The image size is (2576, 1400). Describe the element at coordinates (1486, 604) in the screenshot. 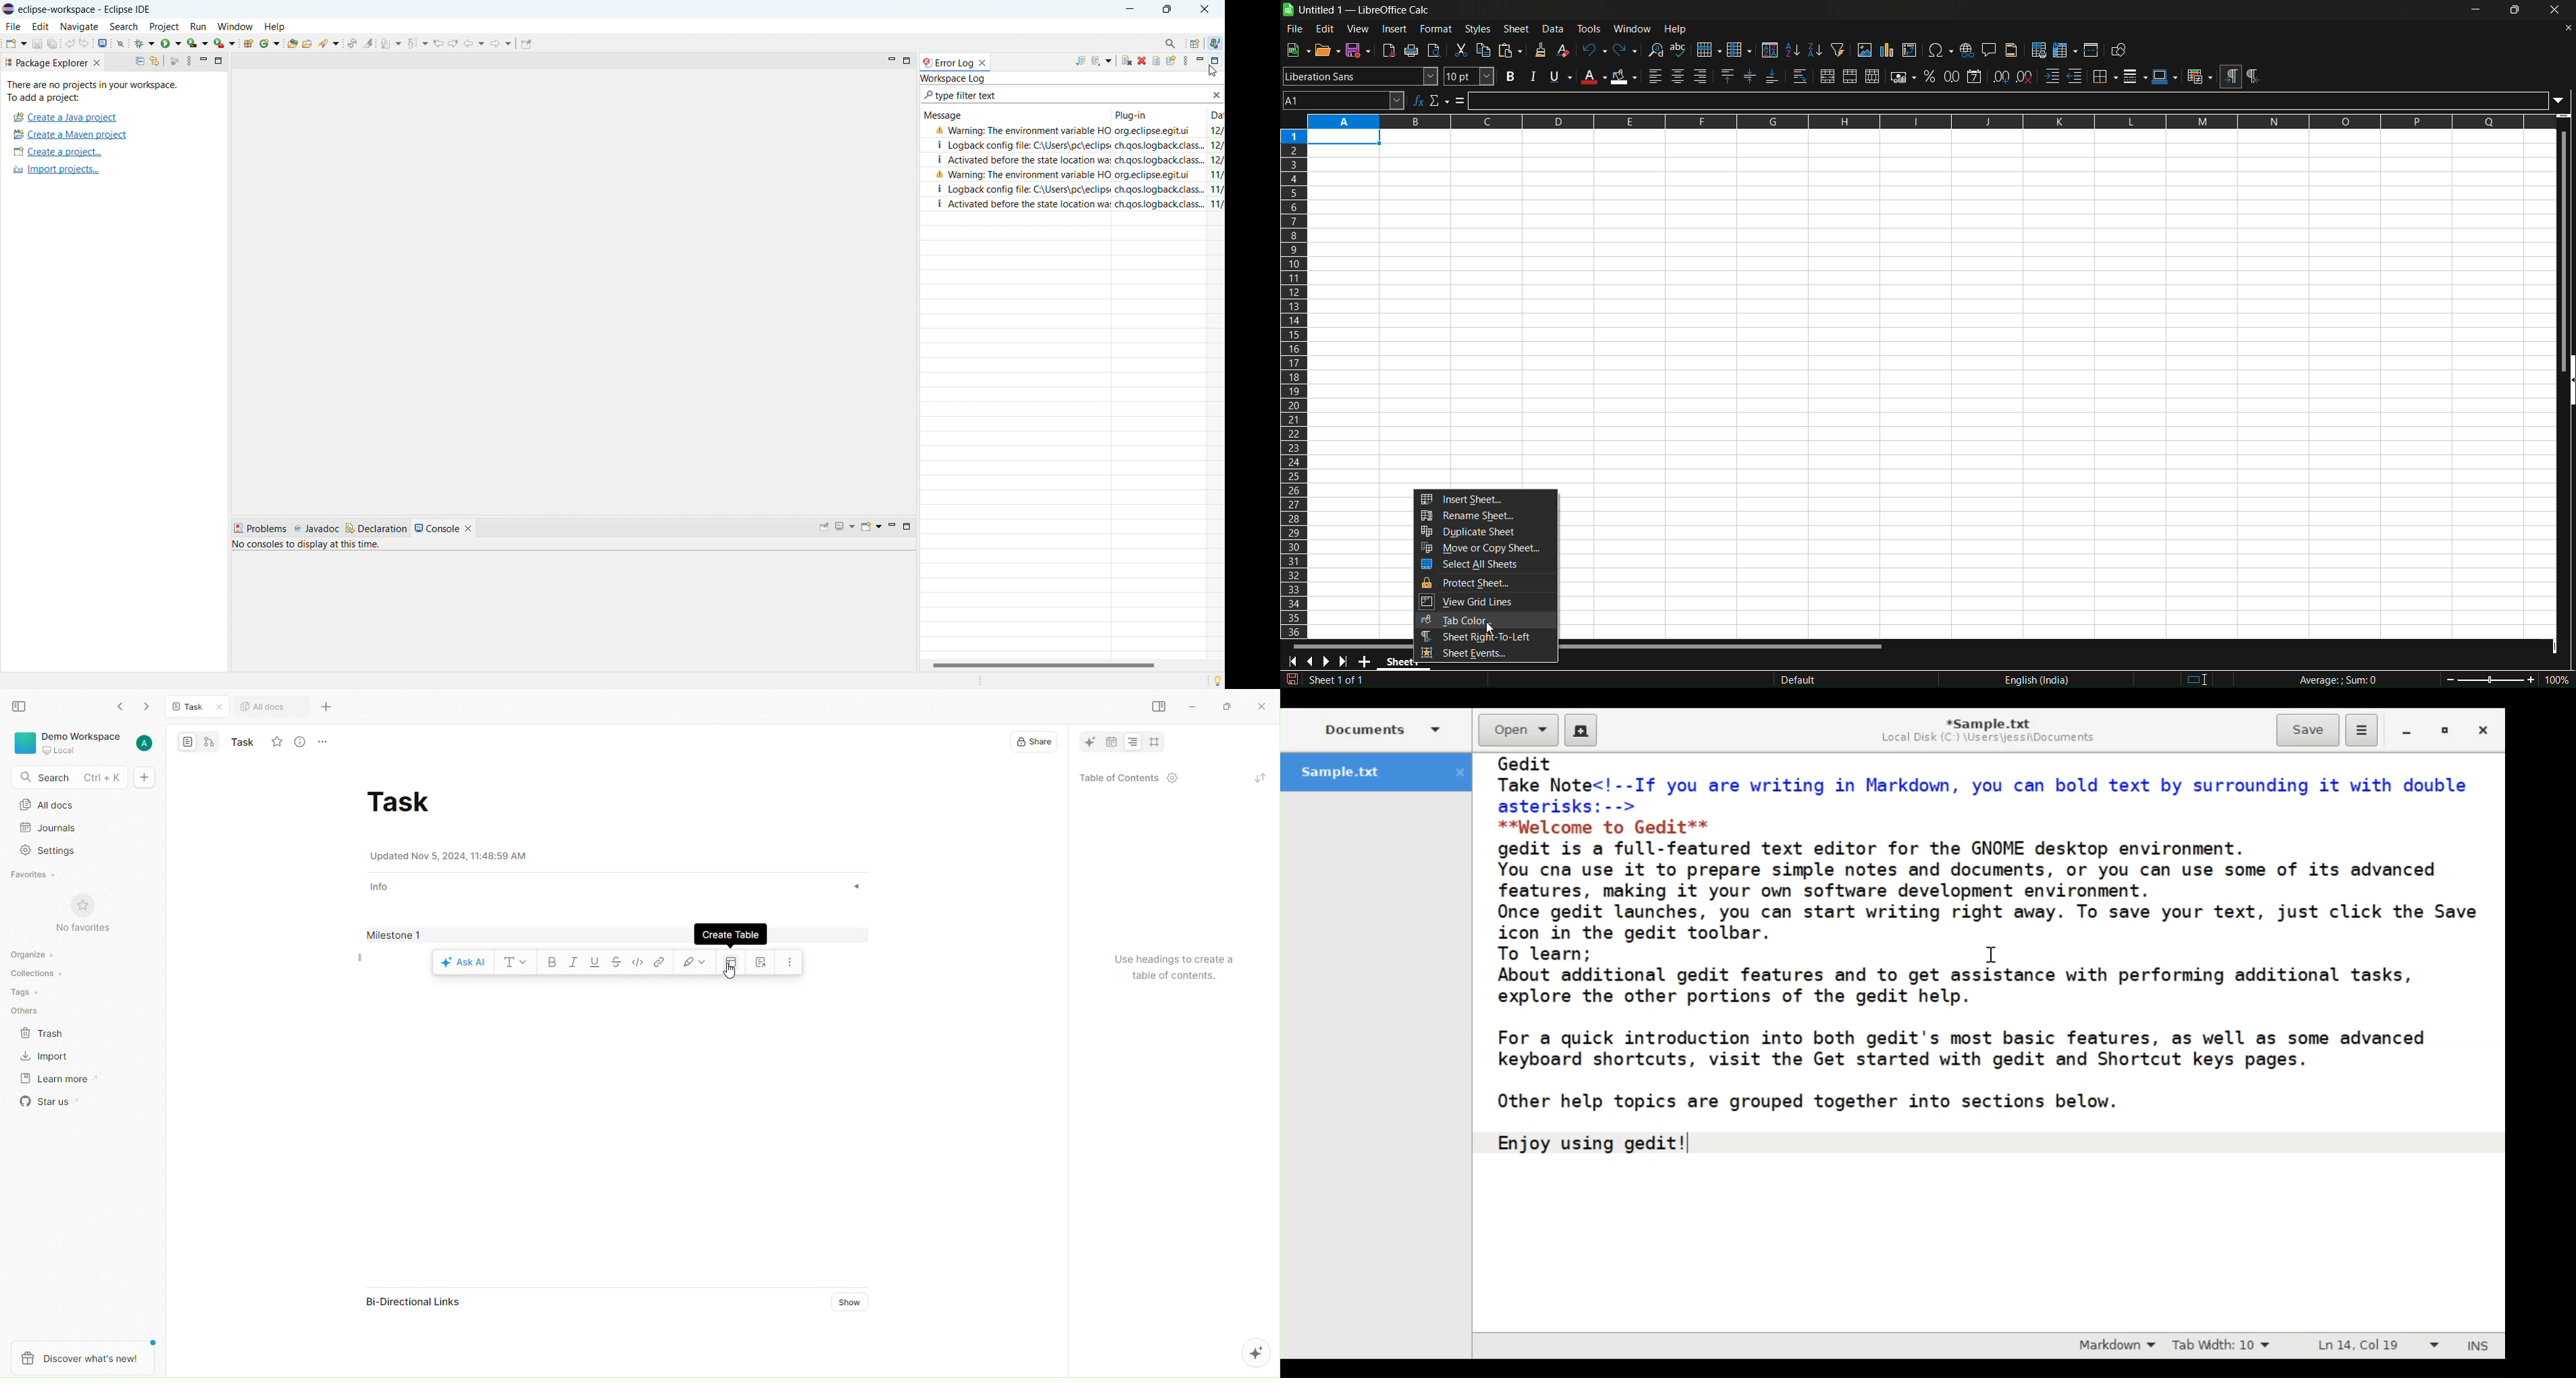

I see `view grid lines` at that location.